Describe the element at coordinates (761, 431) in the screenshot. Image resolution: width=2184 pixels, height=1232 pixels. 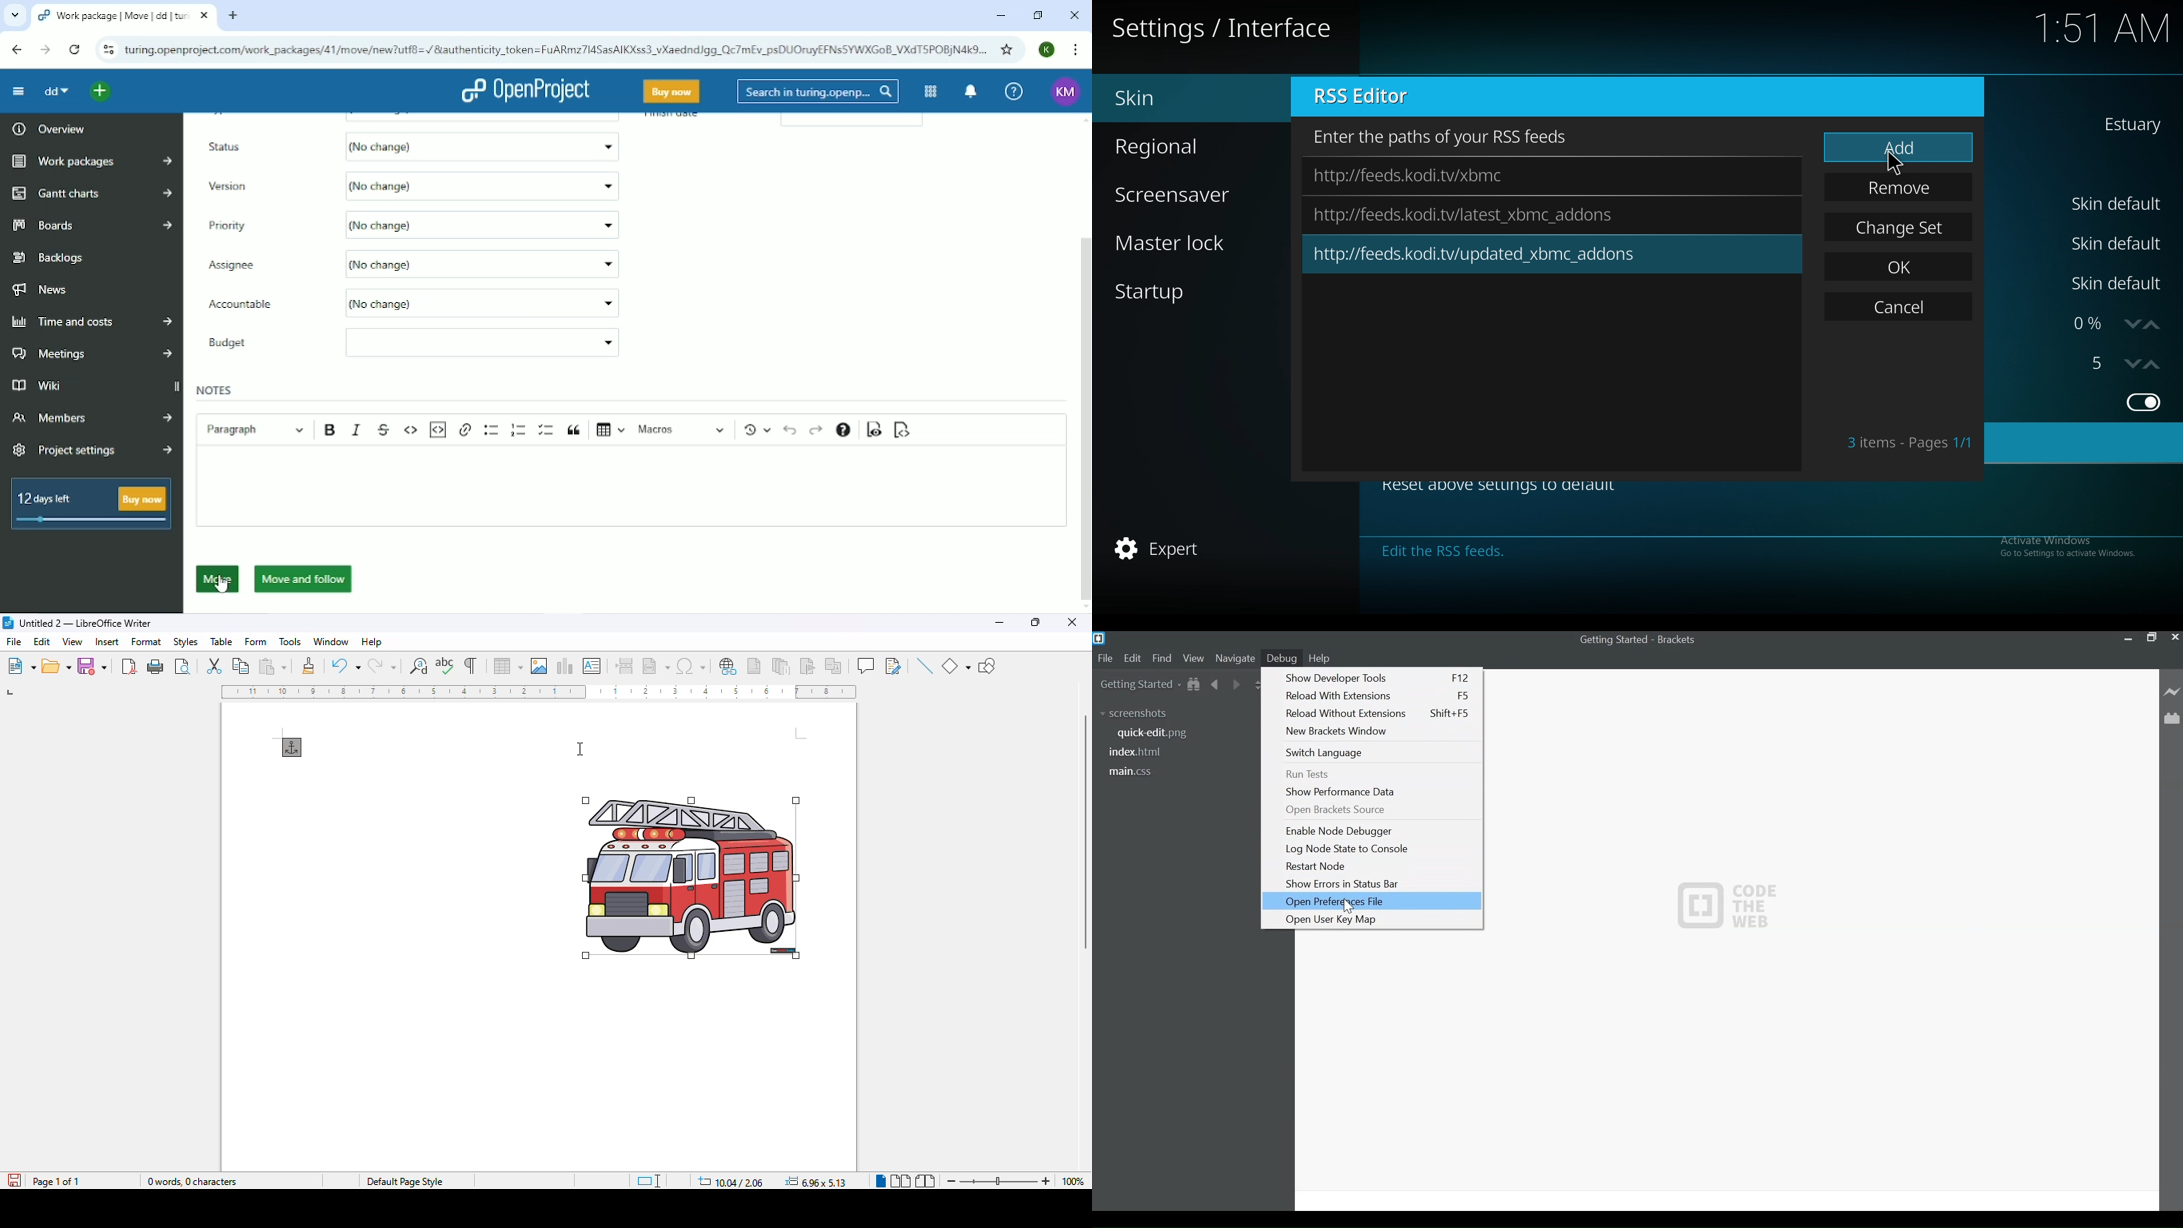
I see `Show local modifications` at that location.